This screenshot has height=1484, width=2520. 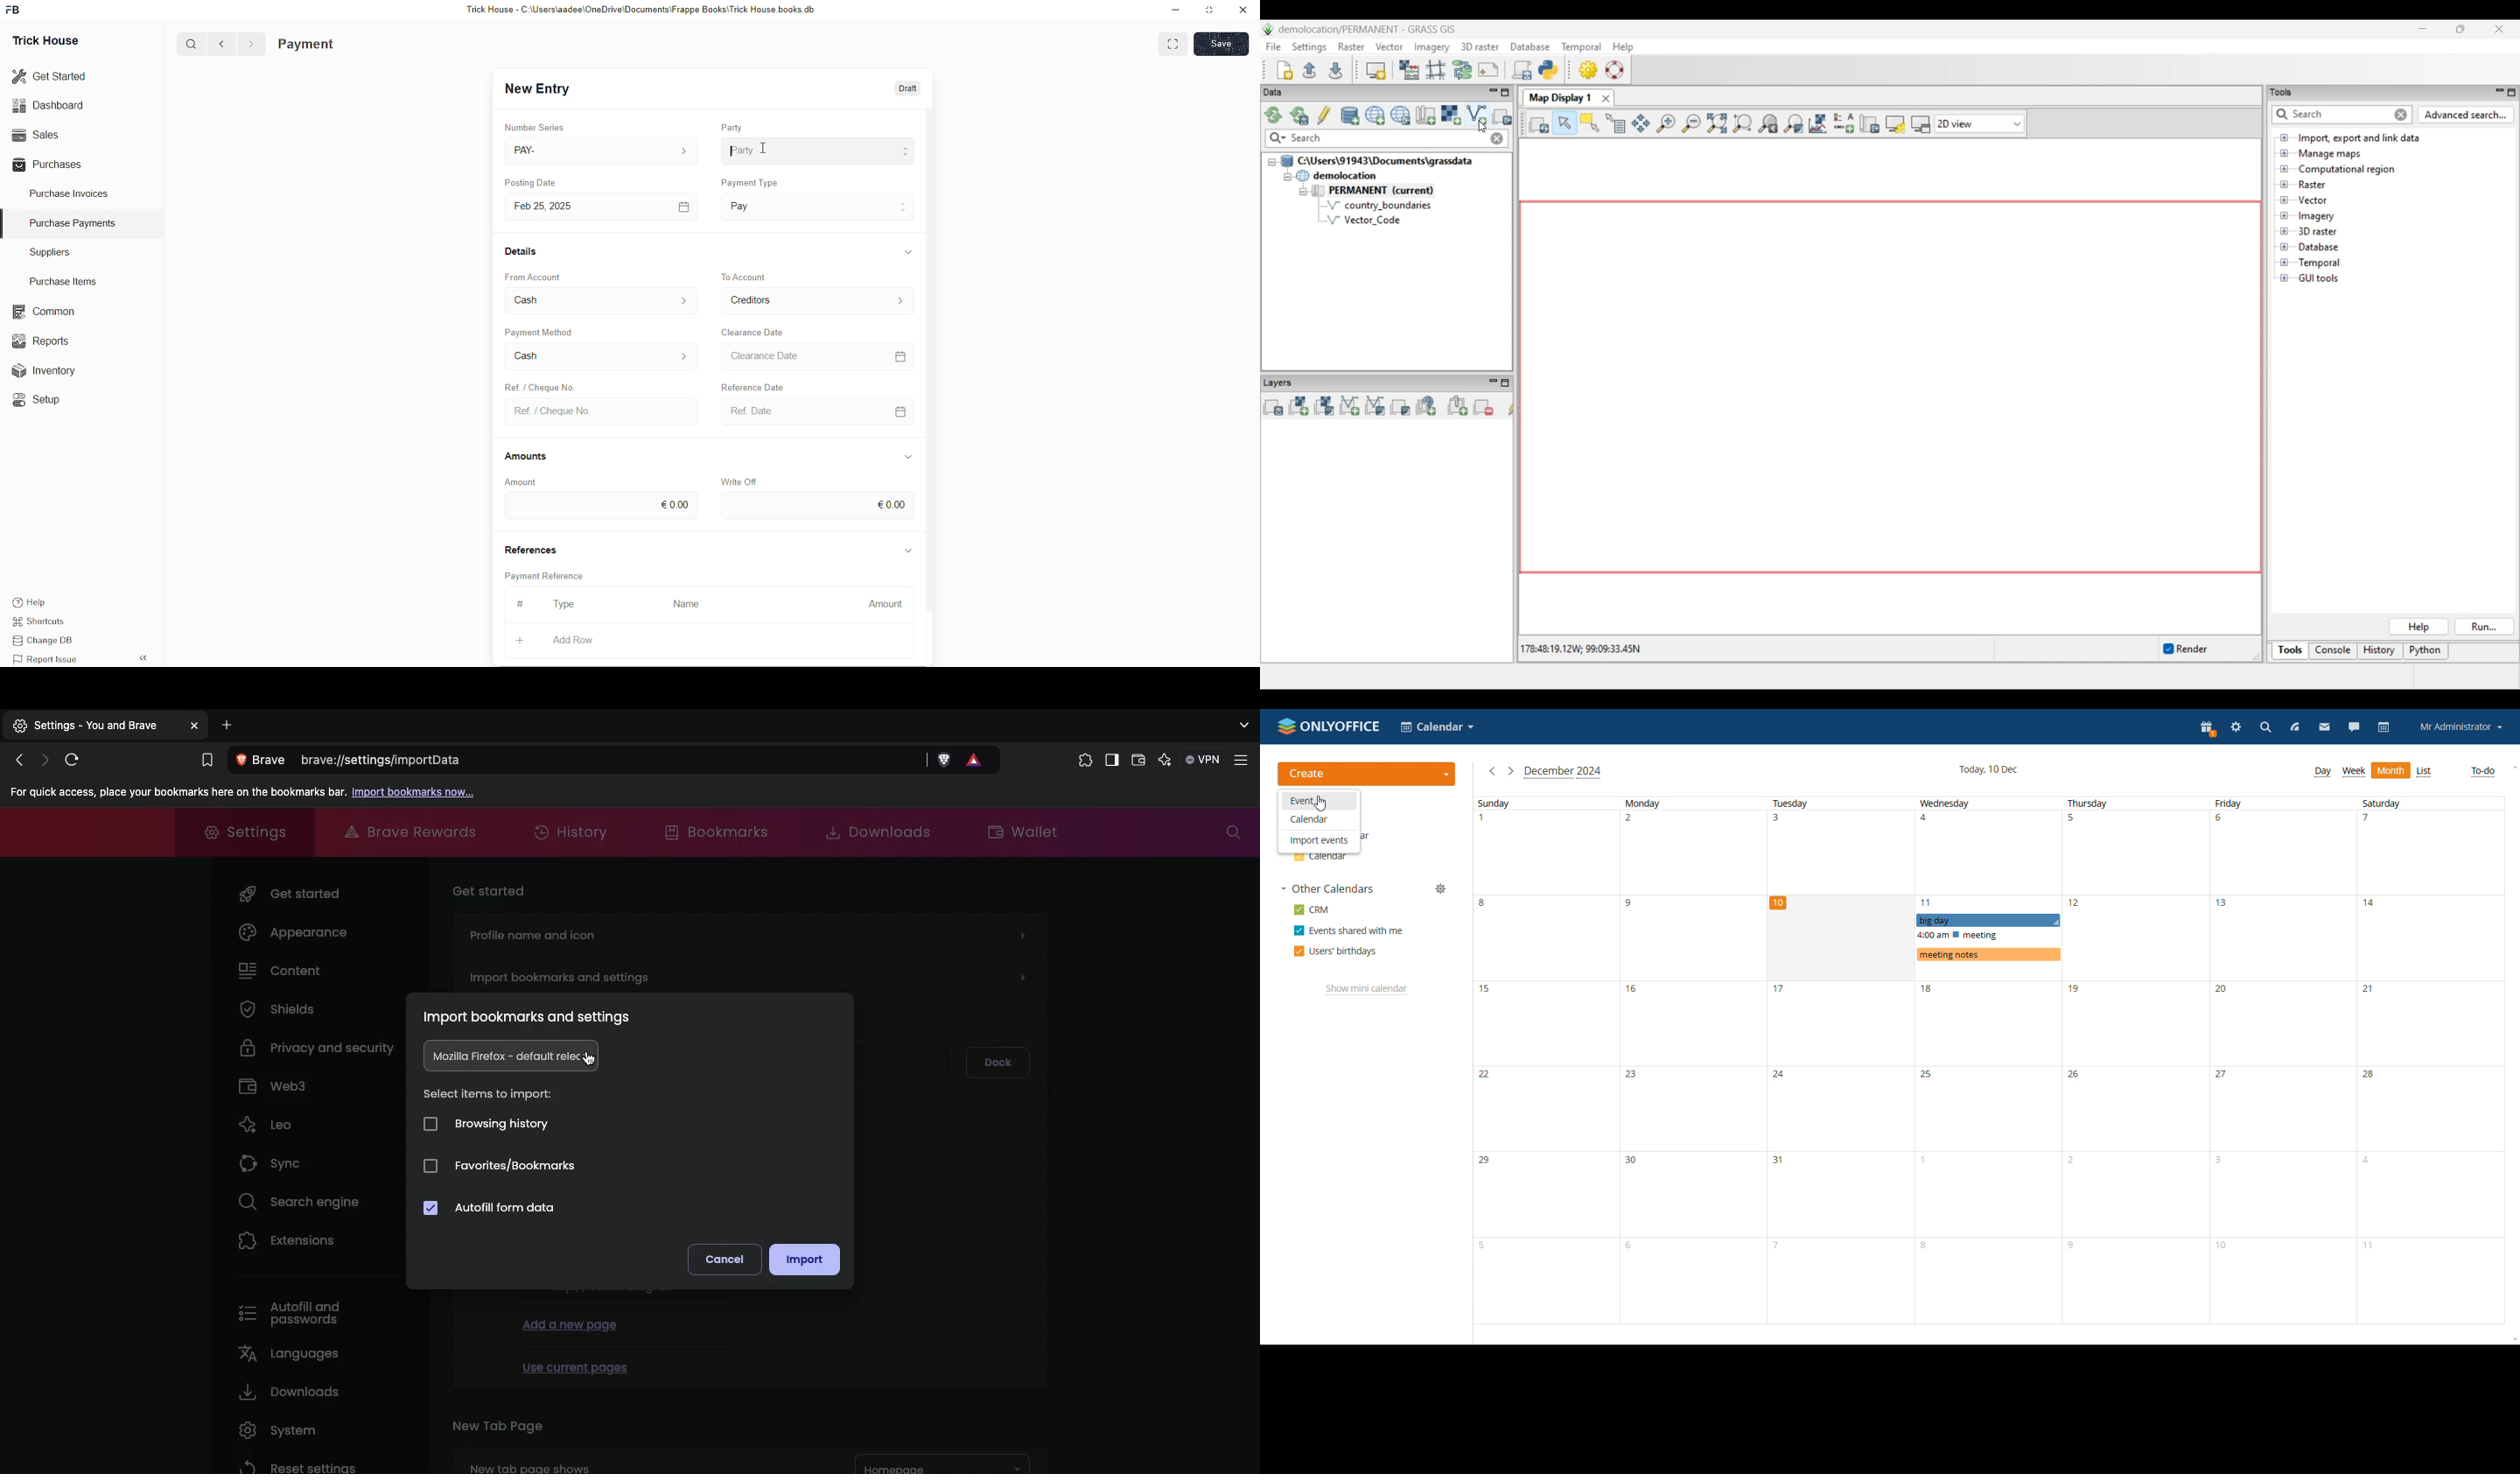 What do you see at coordinates (71, 192) in the screenshot?
I see `Purchase Invoices` at bounding box center [71, 192].